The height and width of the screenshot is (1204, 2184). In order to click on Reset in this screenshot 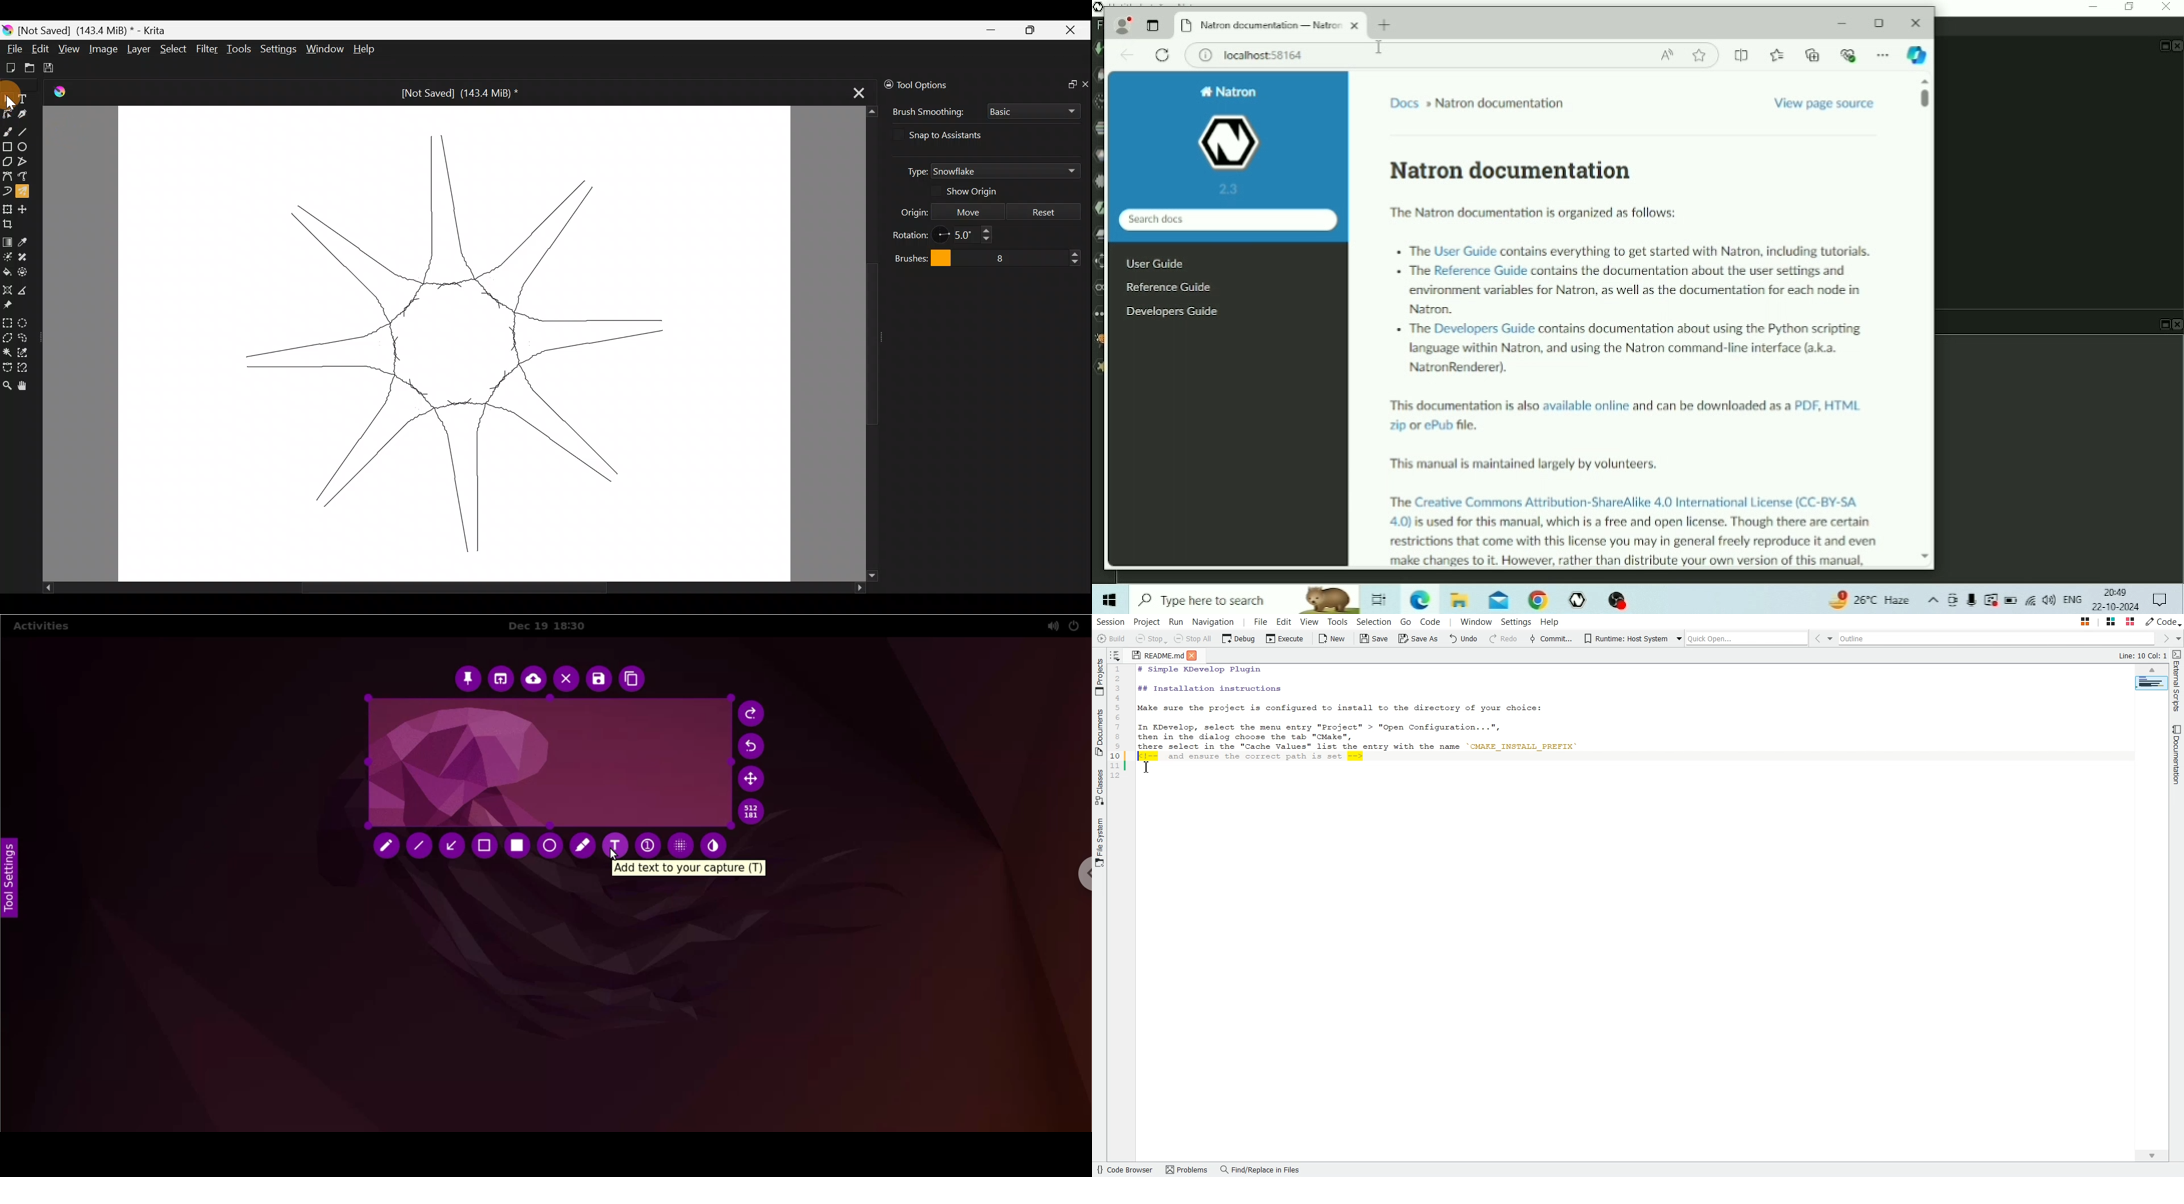, I will do `click(1044, 210)`.